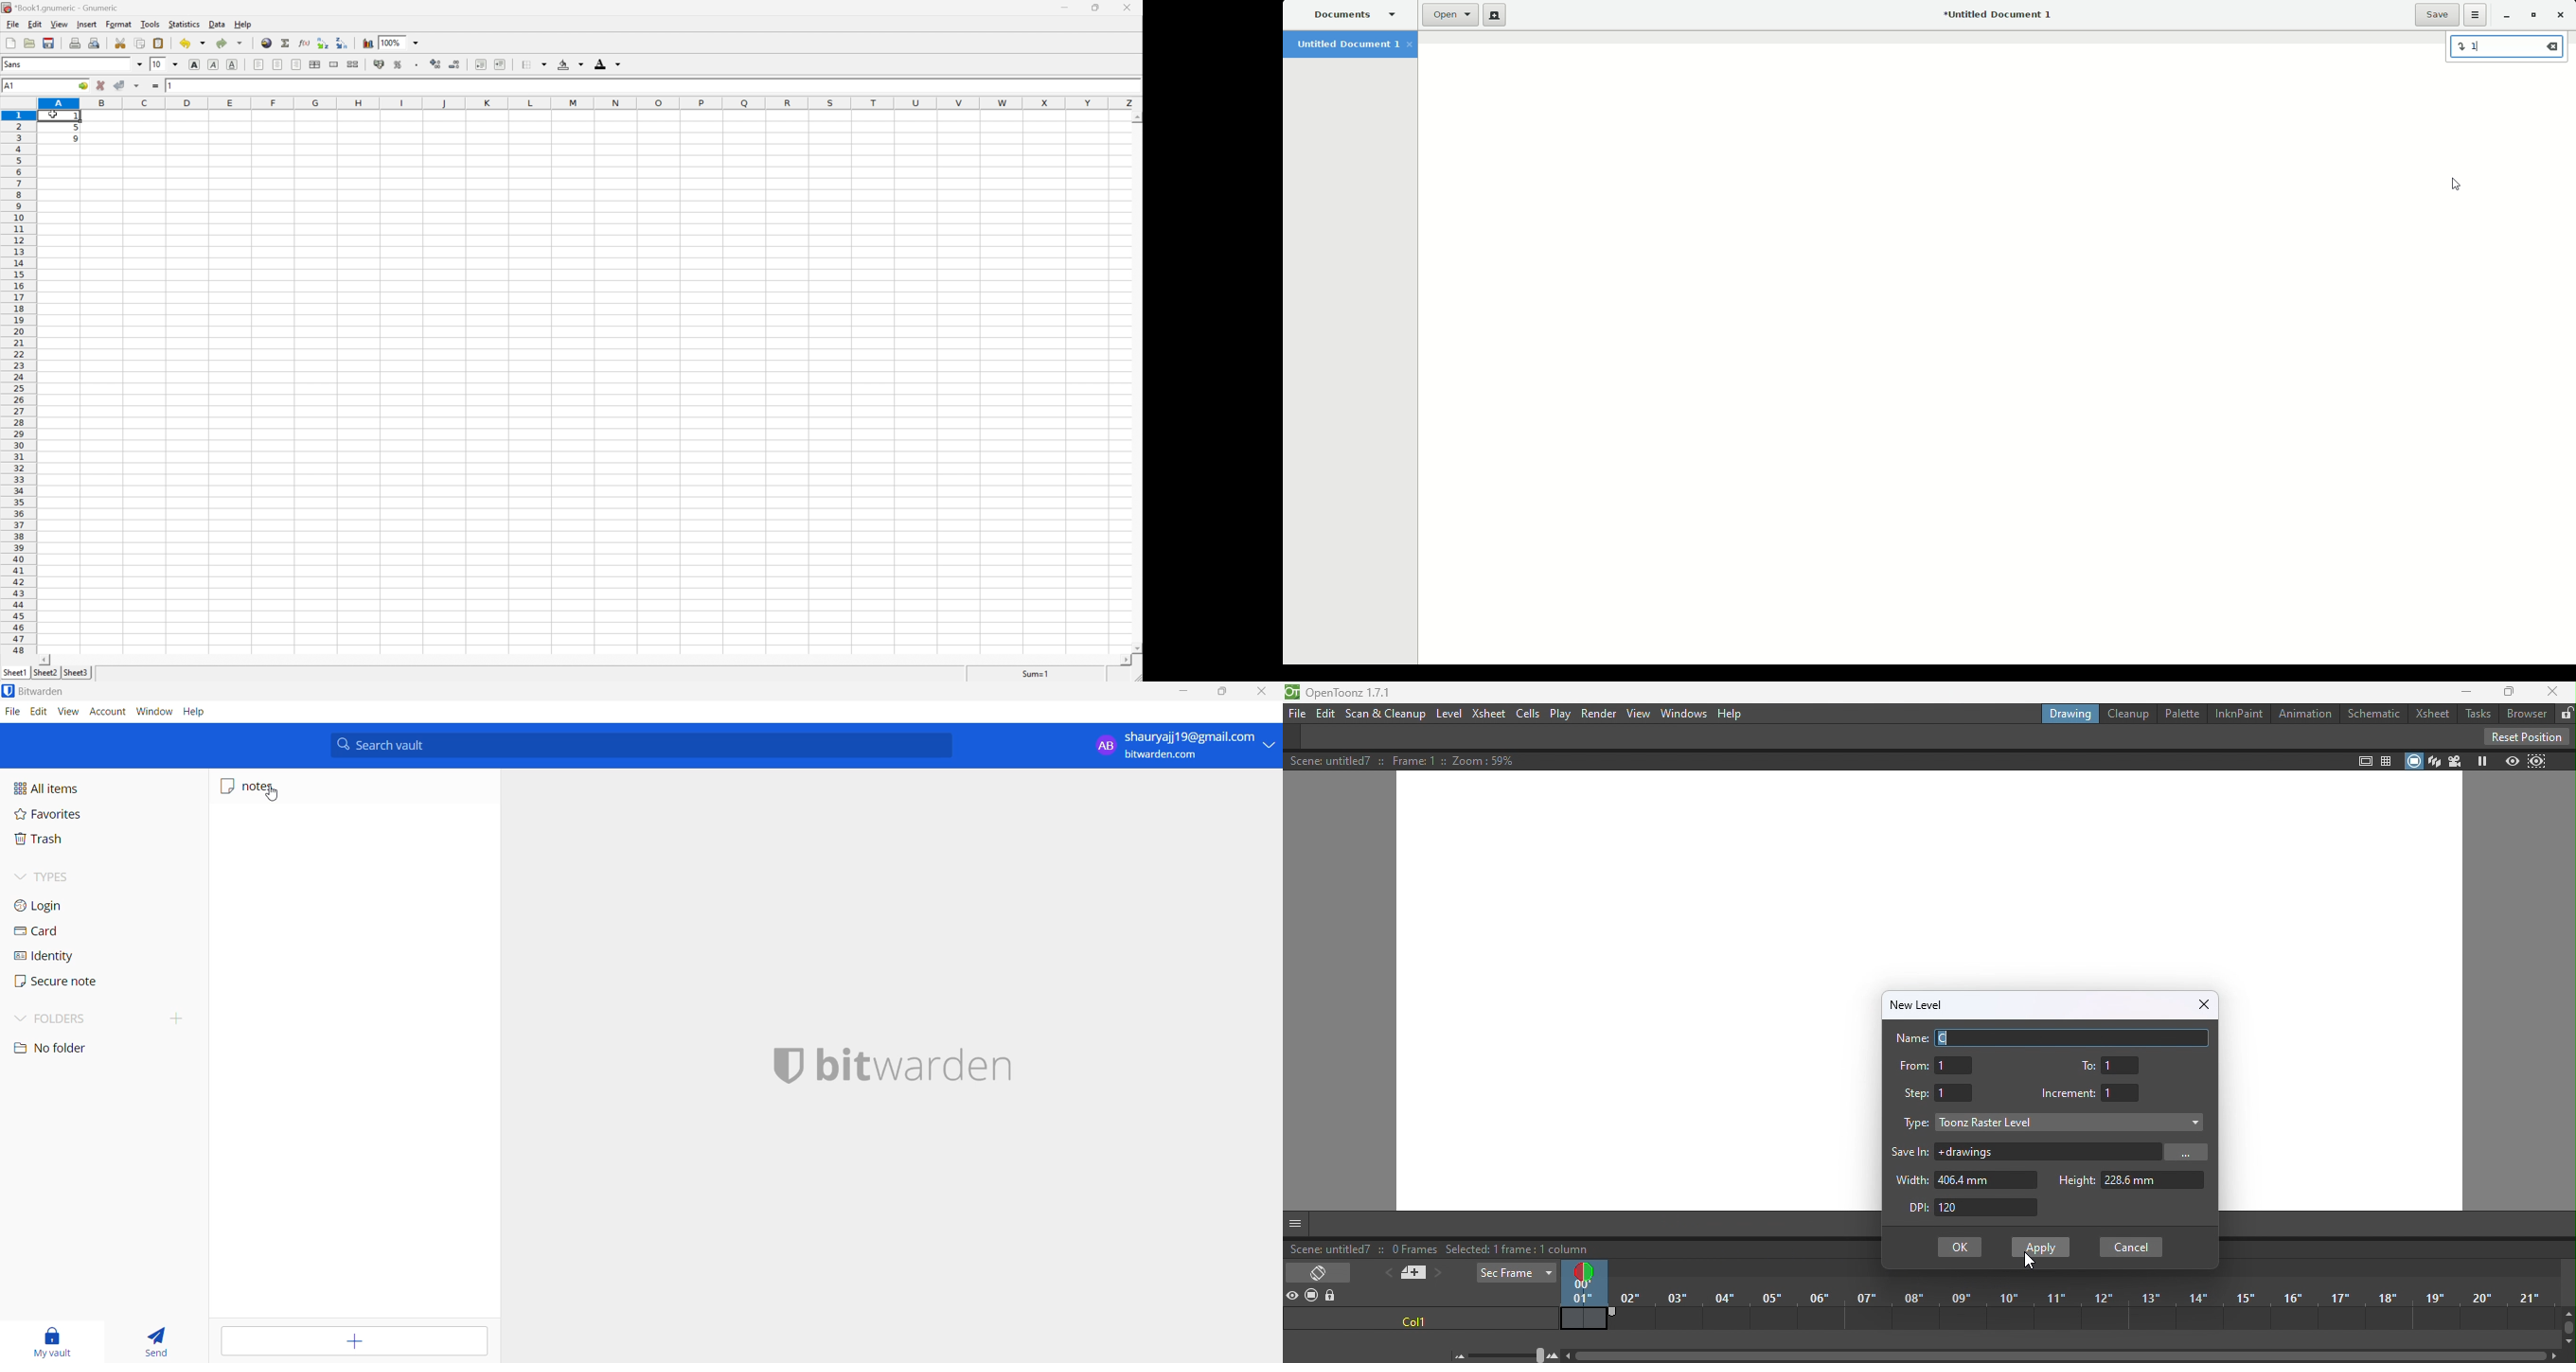  I want to click on maximize, so click(1217, 692).